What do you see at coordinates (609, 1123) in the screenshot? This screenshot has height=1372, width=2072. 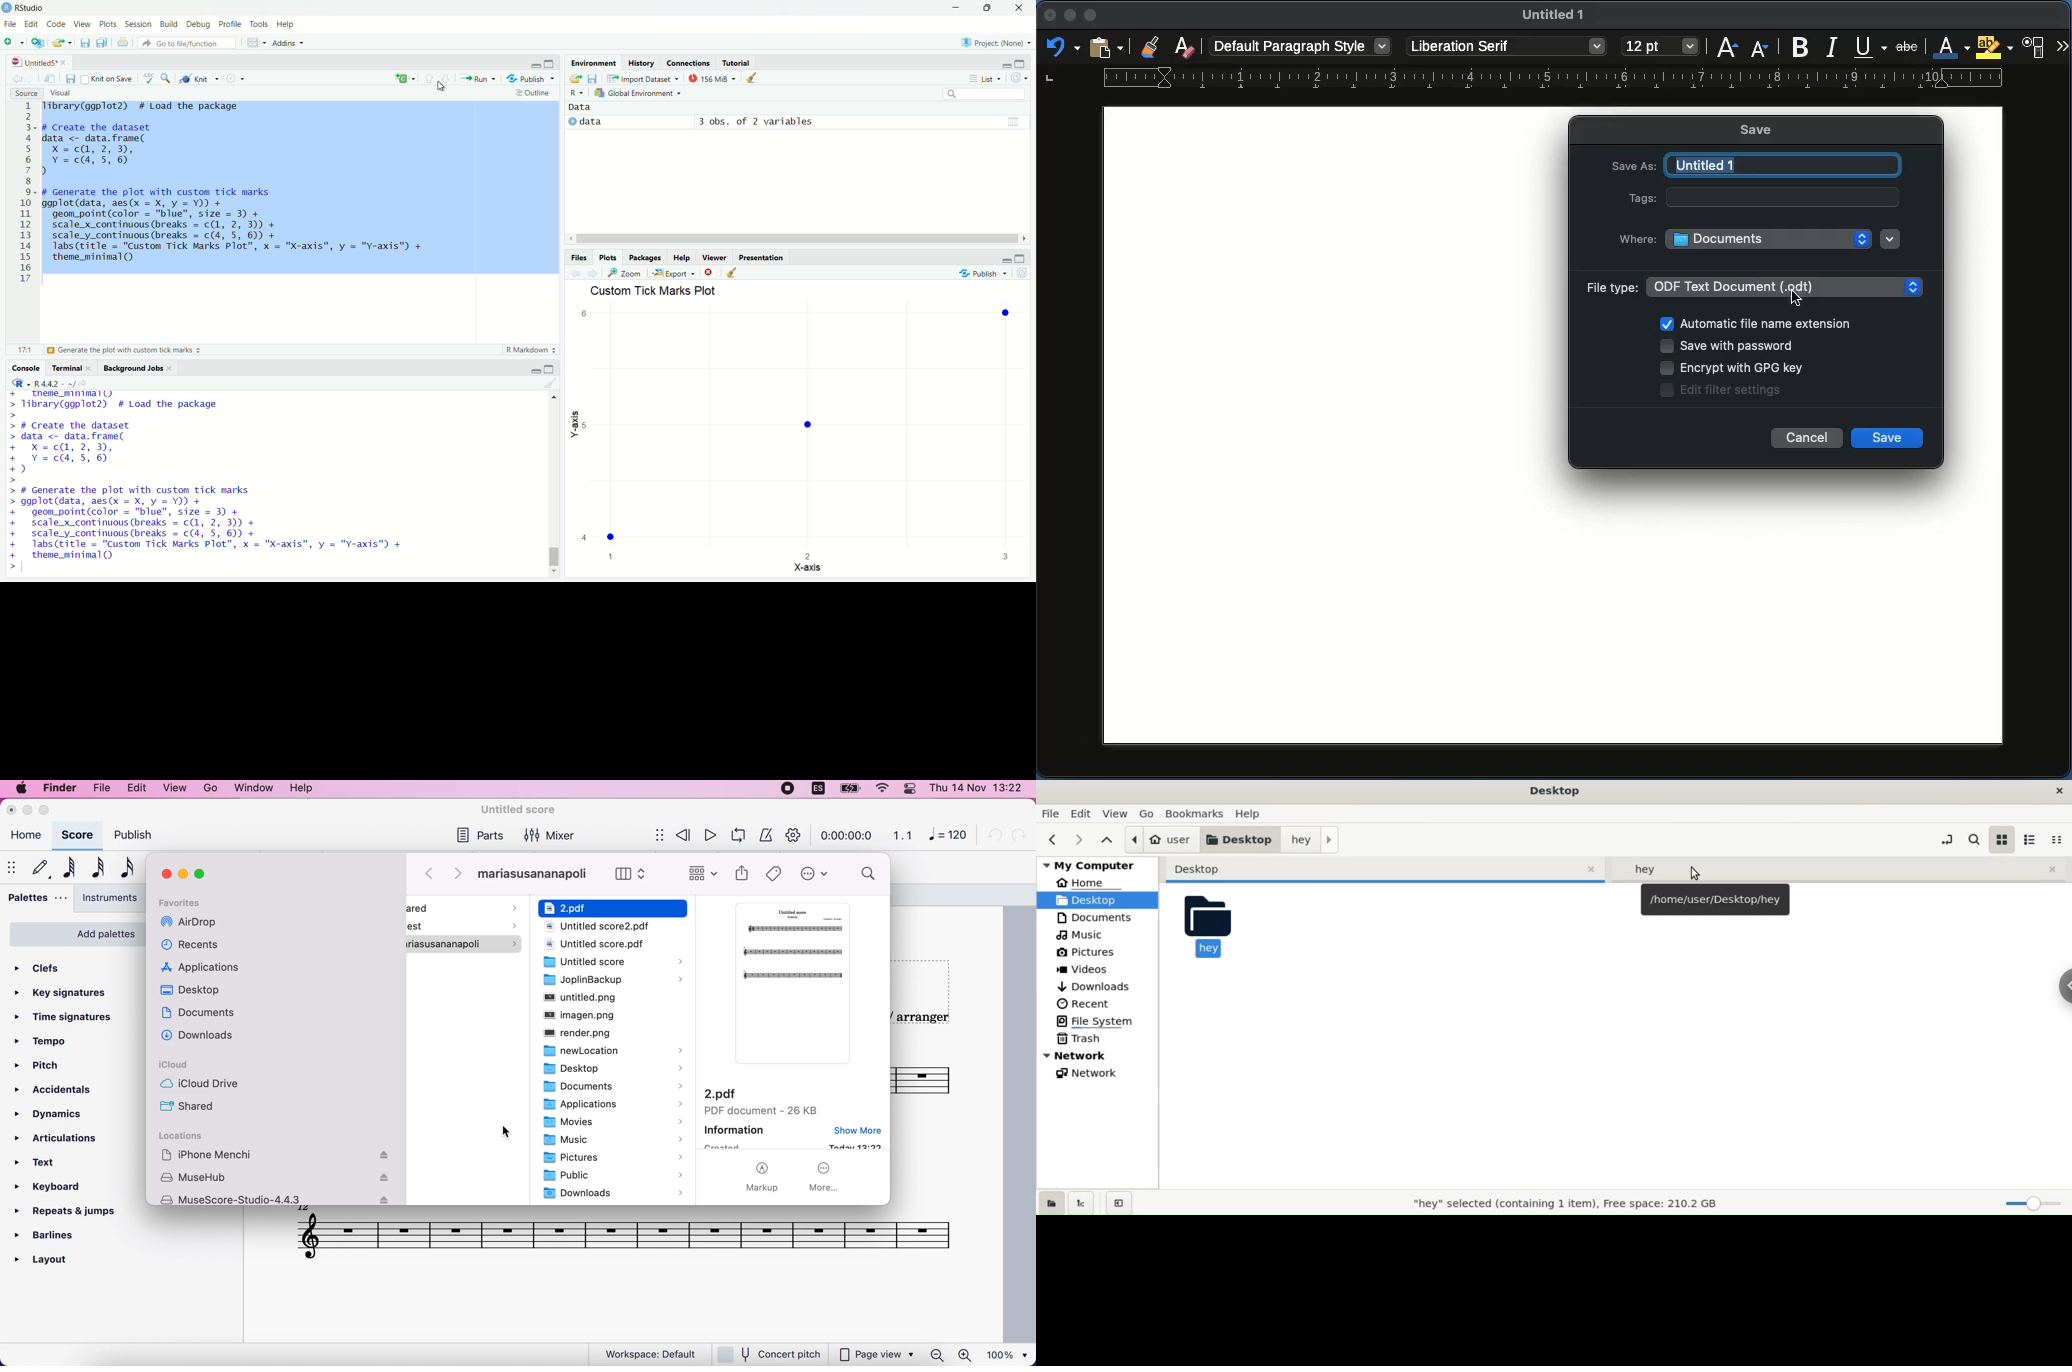 I see `3 Movies >` at bounding box center [609, 1123].